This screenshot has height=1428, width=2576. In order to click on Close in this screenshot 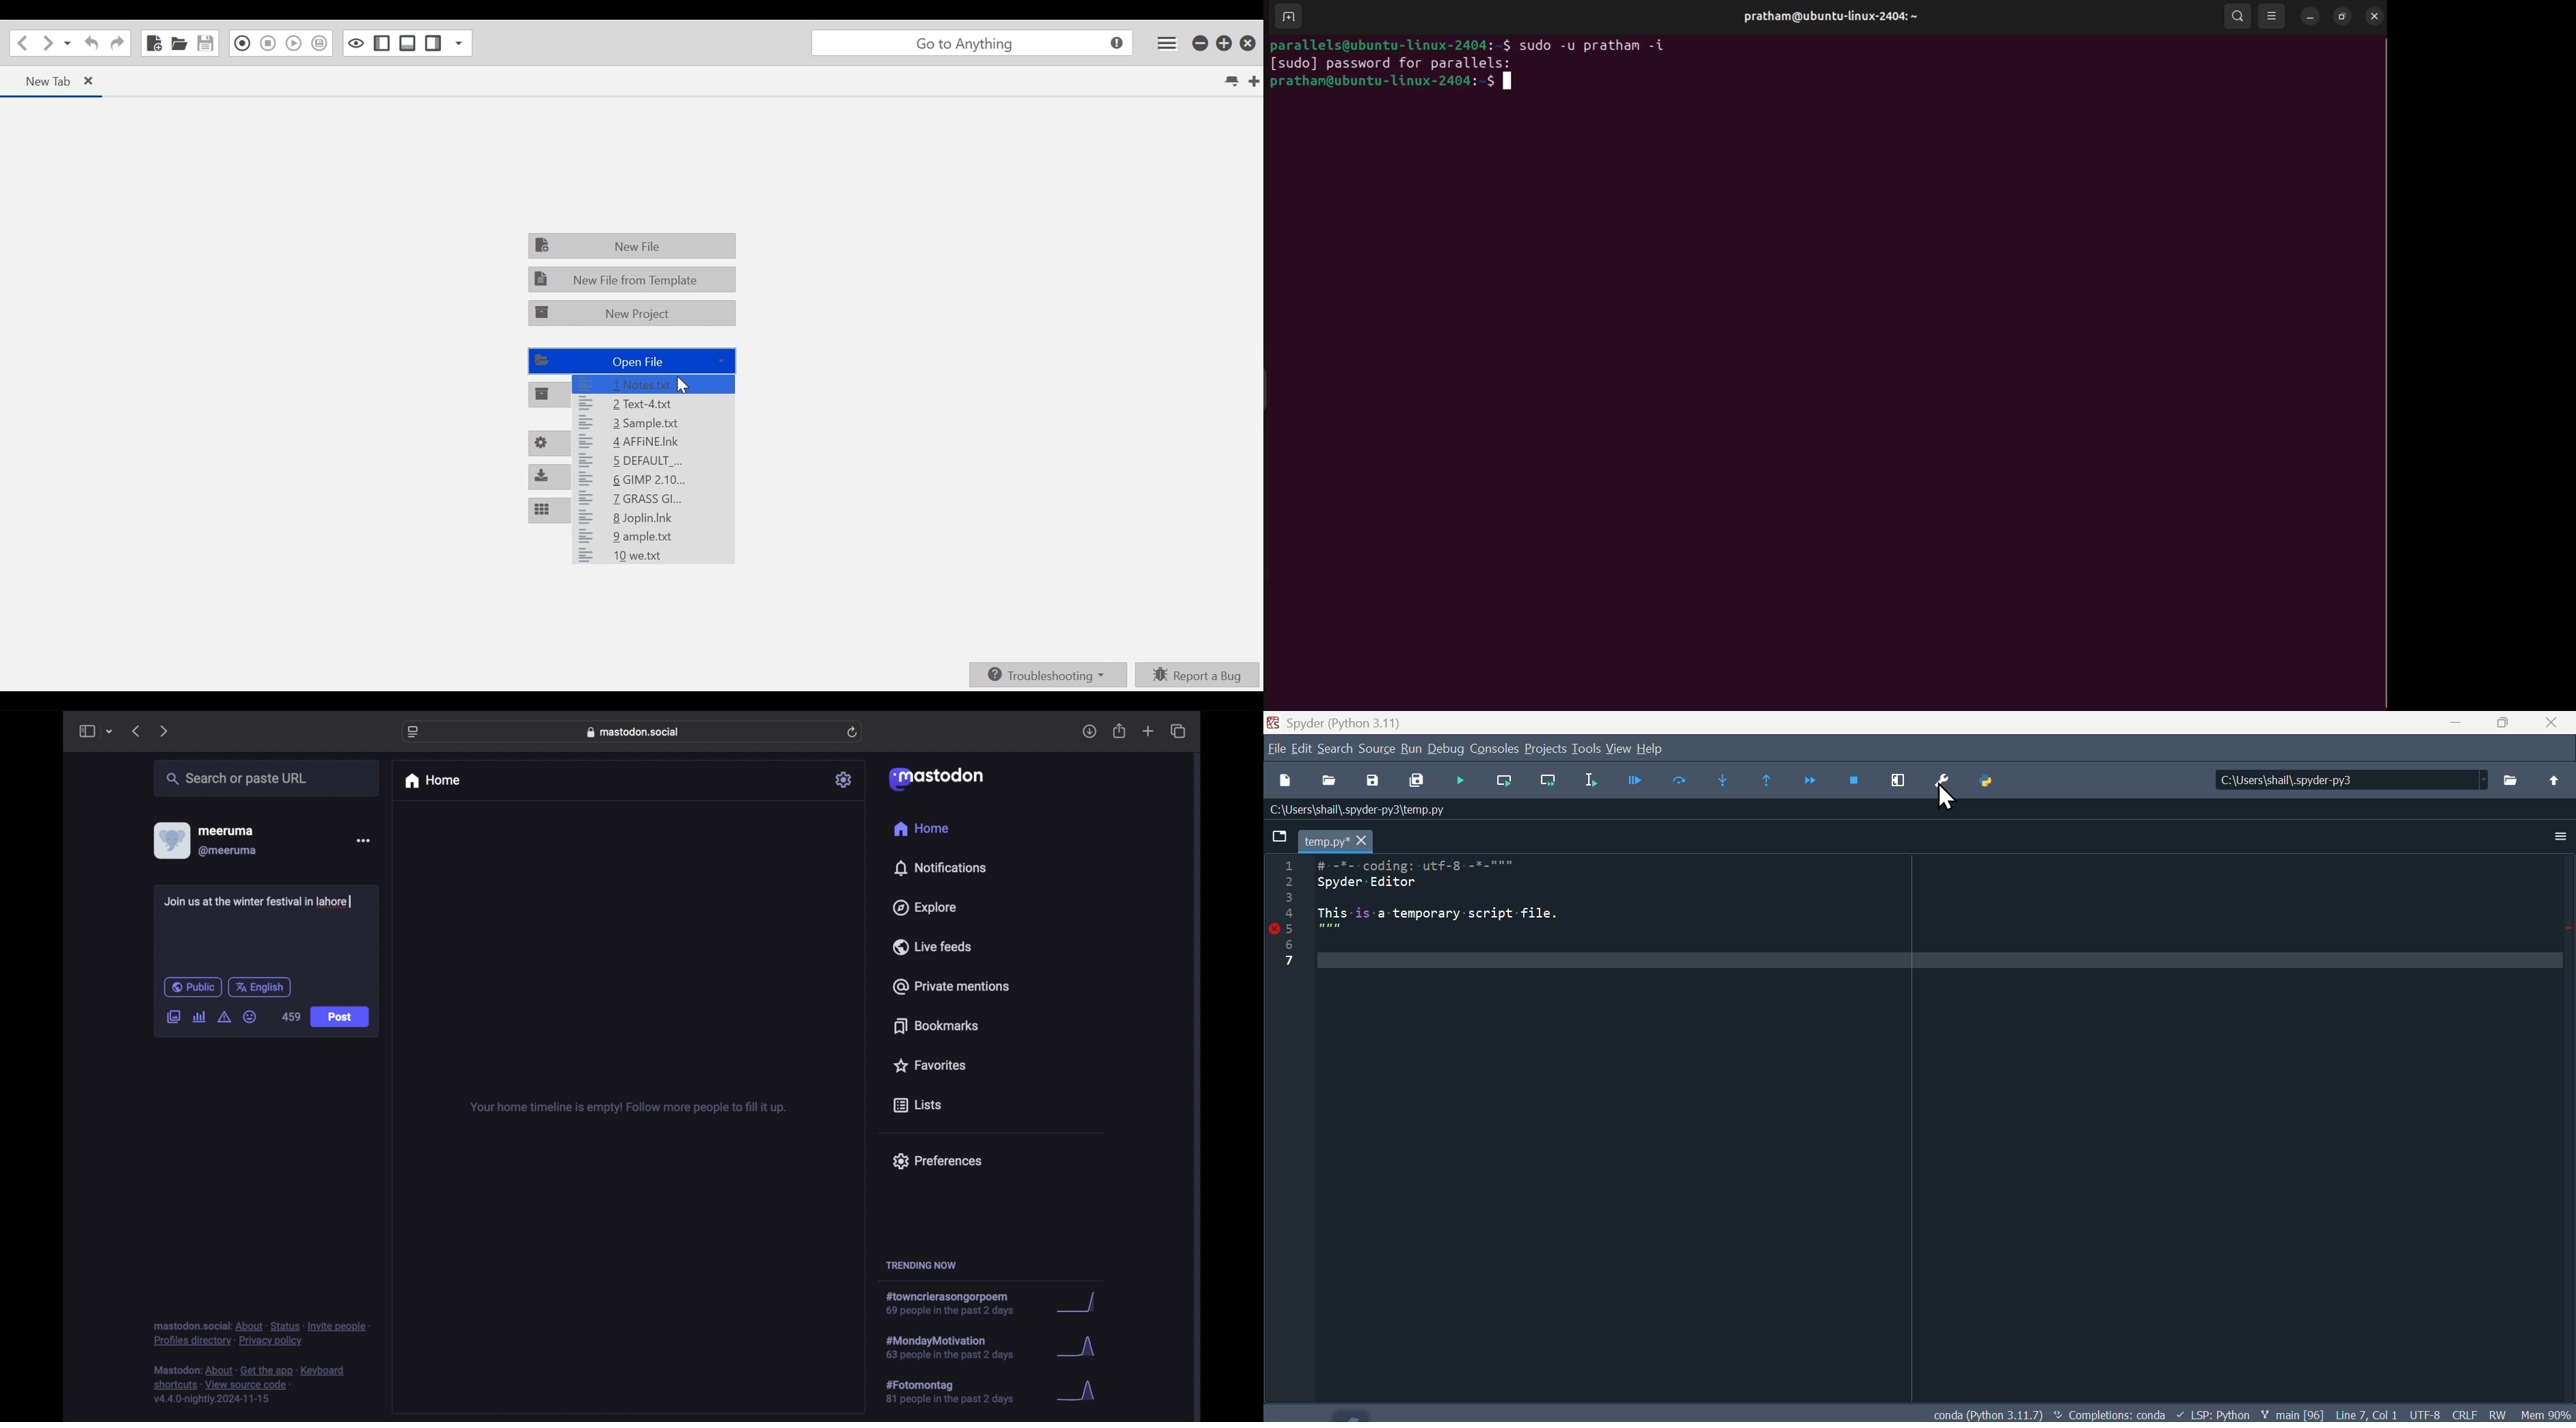, I will do `click(2555, 724)`.